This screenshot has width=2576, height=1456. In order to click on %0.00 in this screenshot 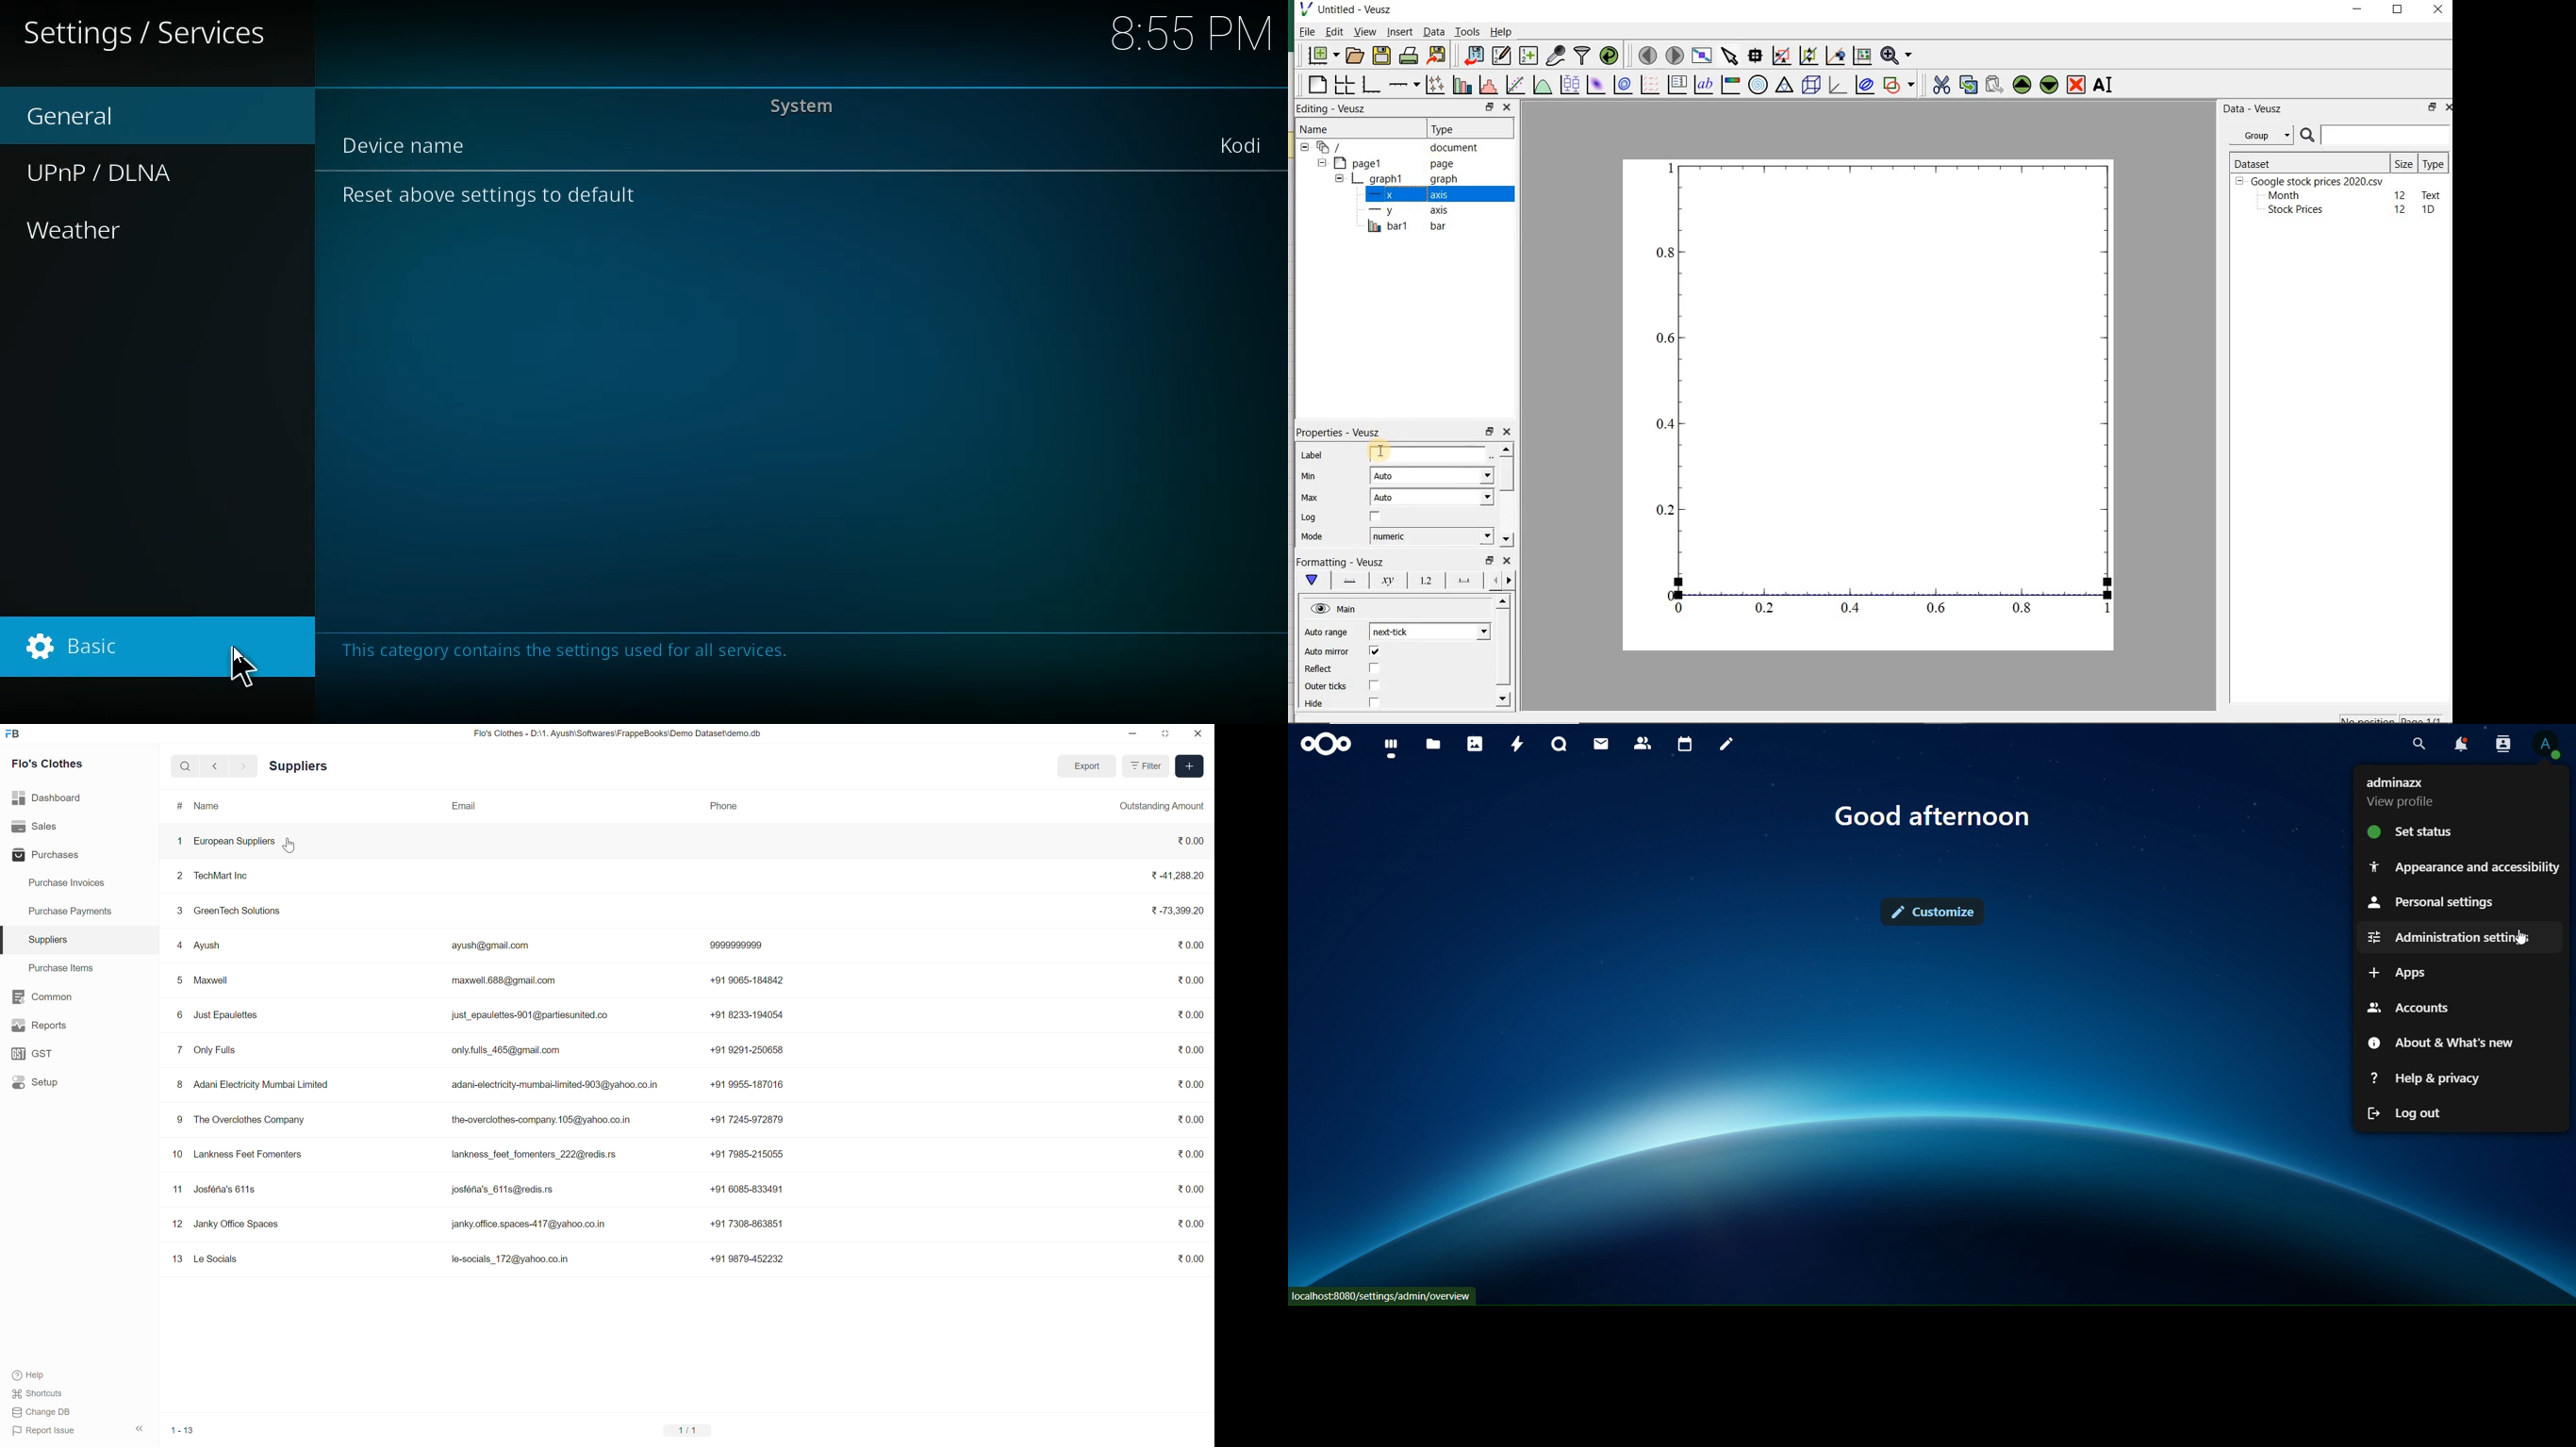, I will do `click(1184, 841)`.